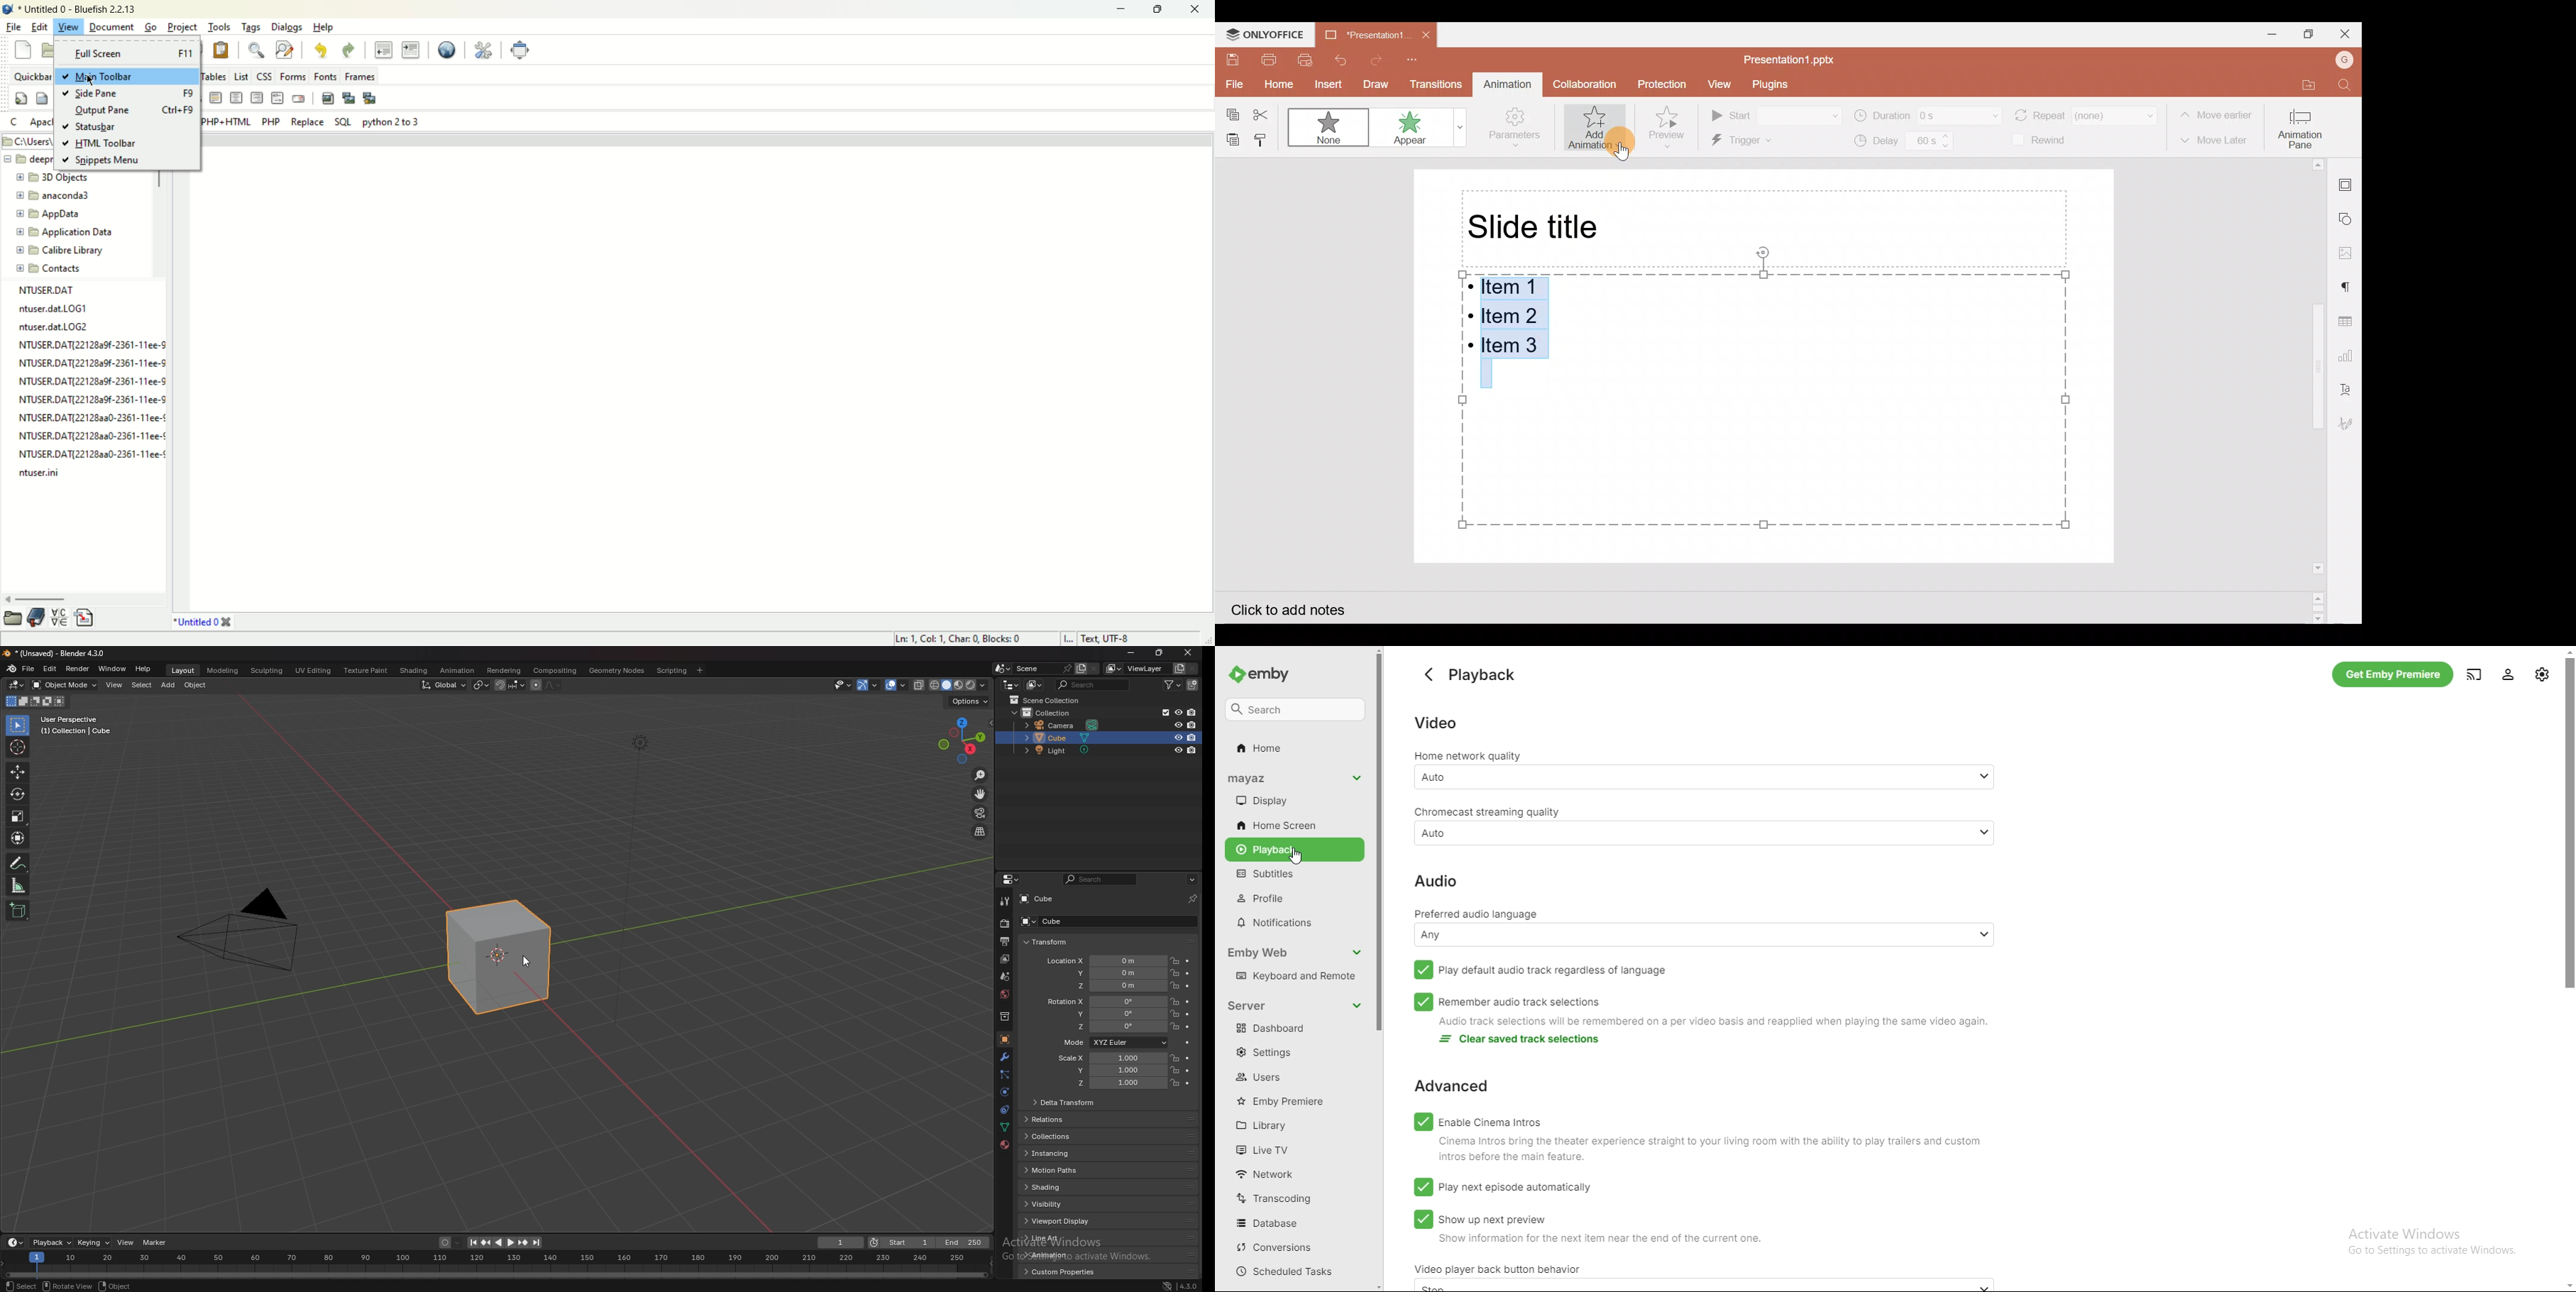 This screenshot has height=1316, width=2576. What do you see at coordinates (382, 49) in the screenshot?
I see `unindent` at bounding box center [382, 49].